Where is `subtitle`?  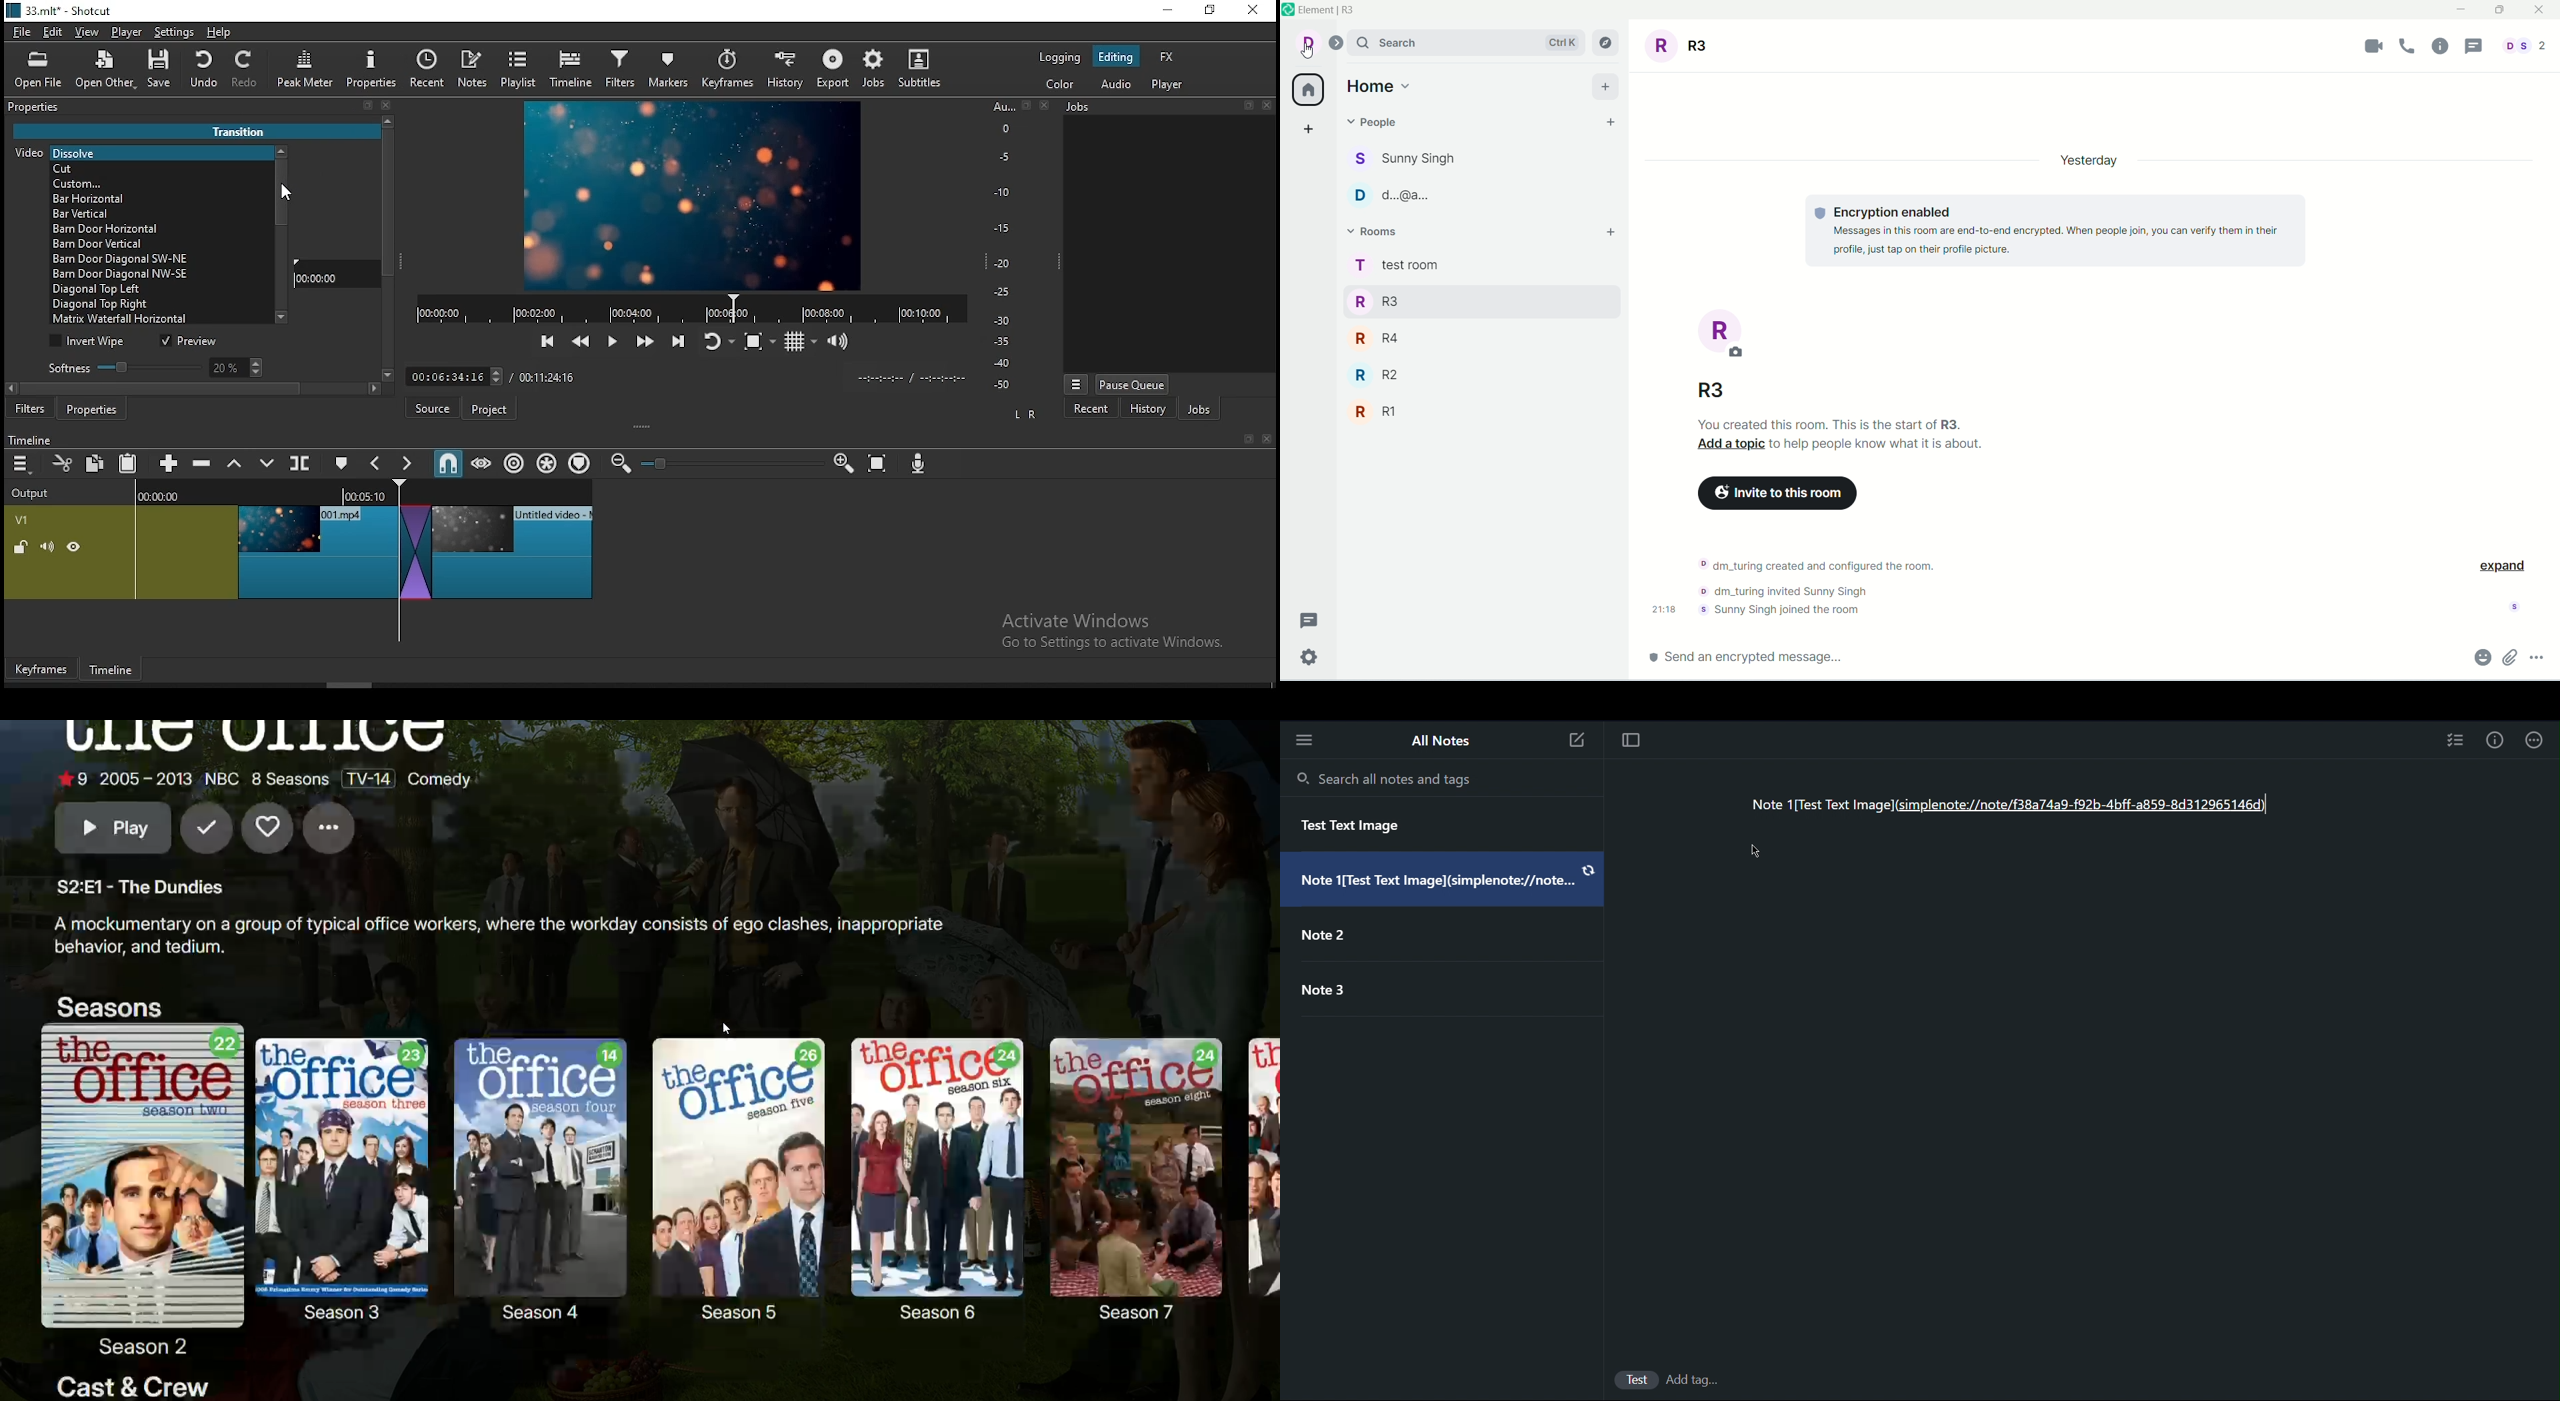
subtitle is located at coordinates (917, 68).